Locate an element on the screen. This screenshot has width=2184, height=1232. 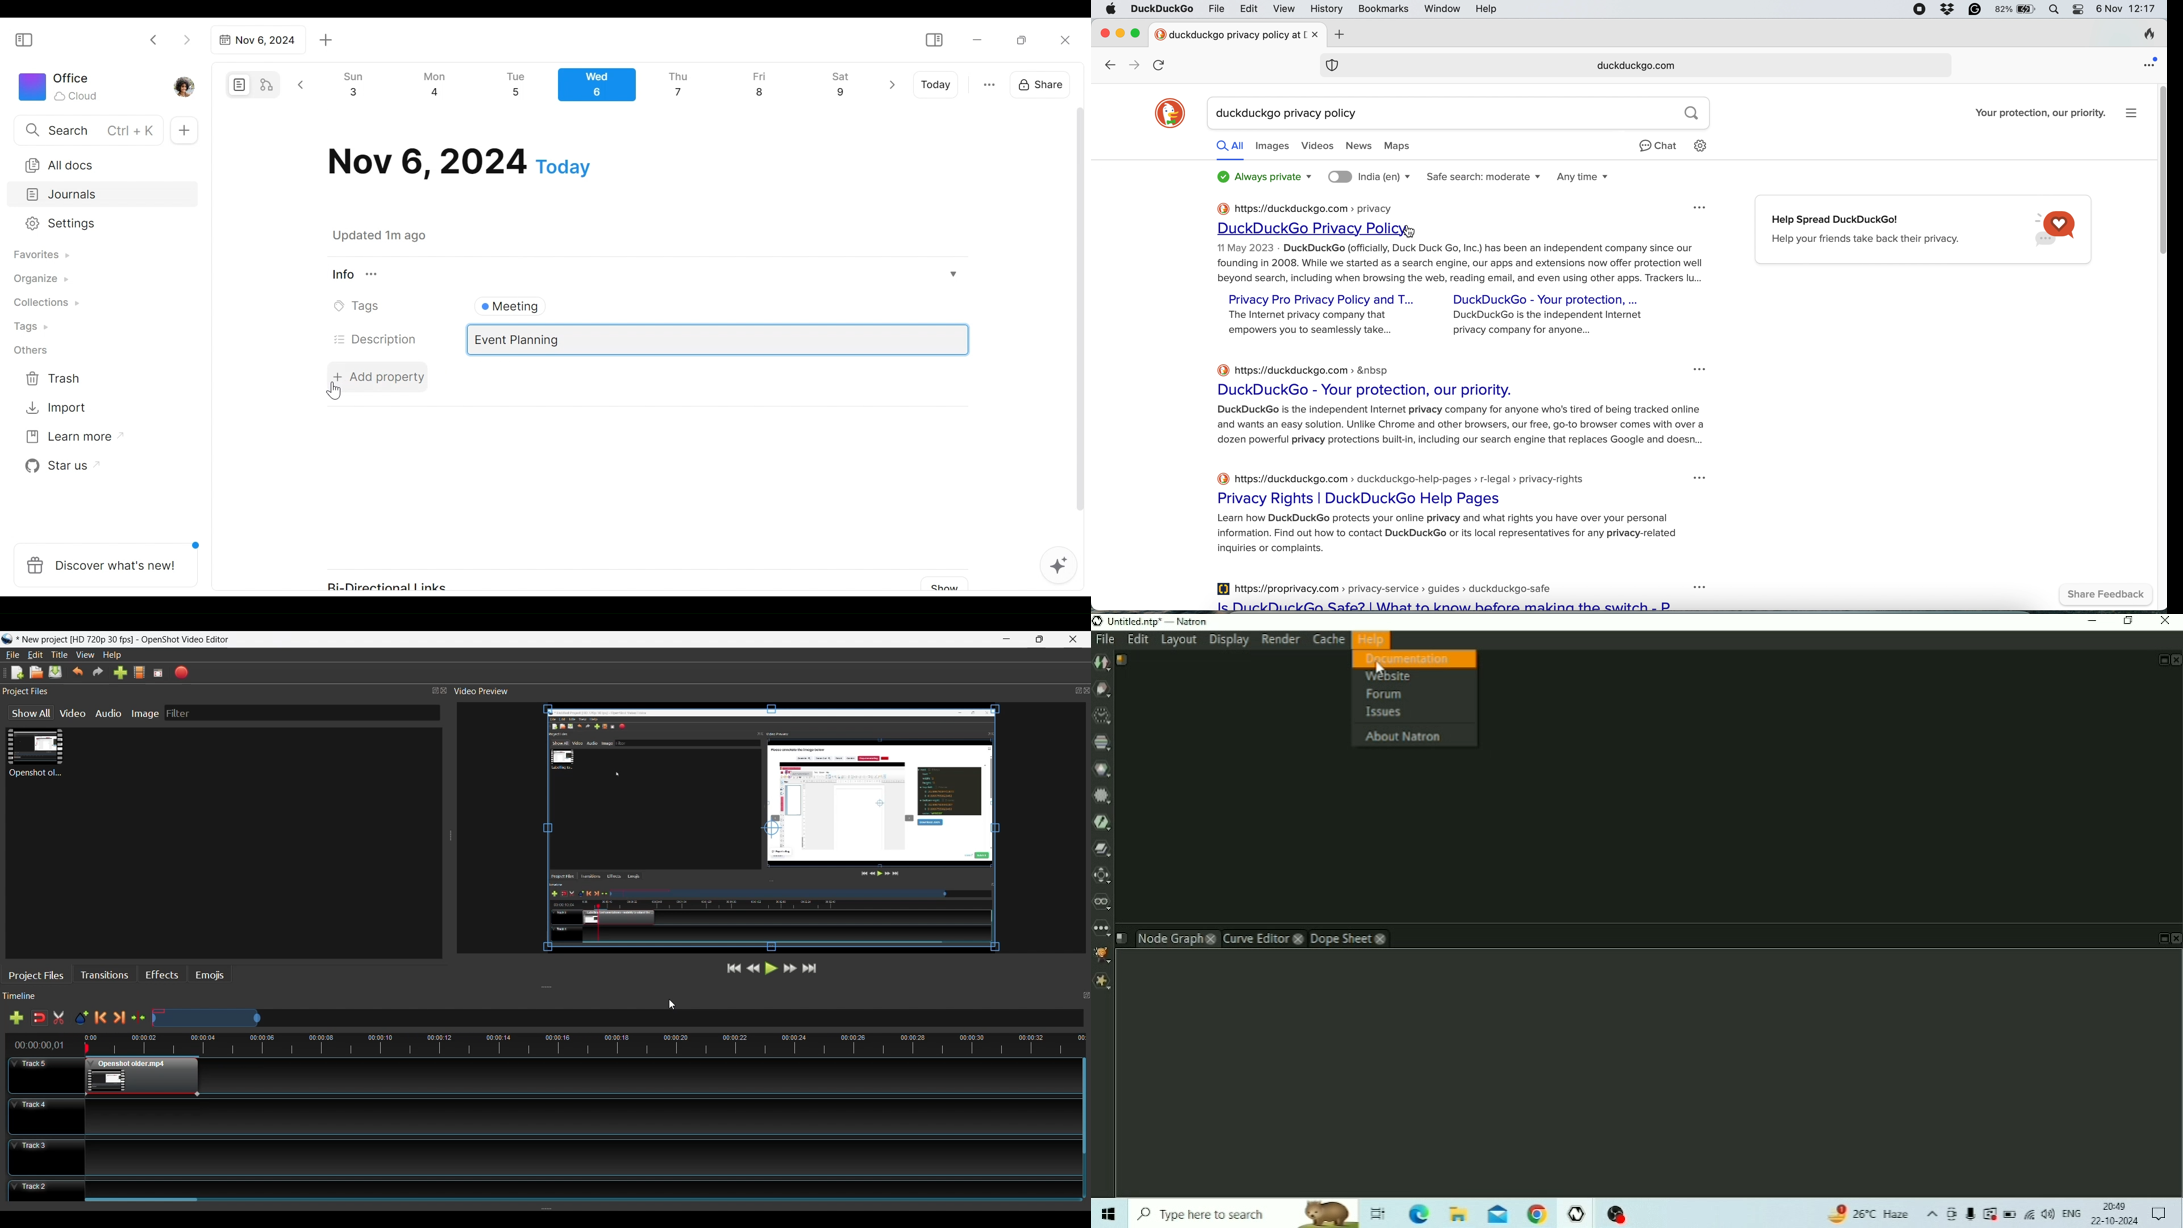
Warning is located at coordinates (1988, 1213).